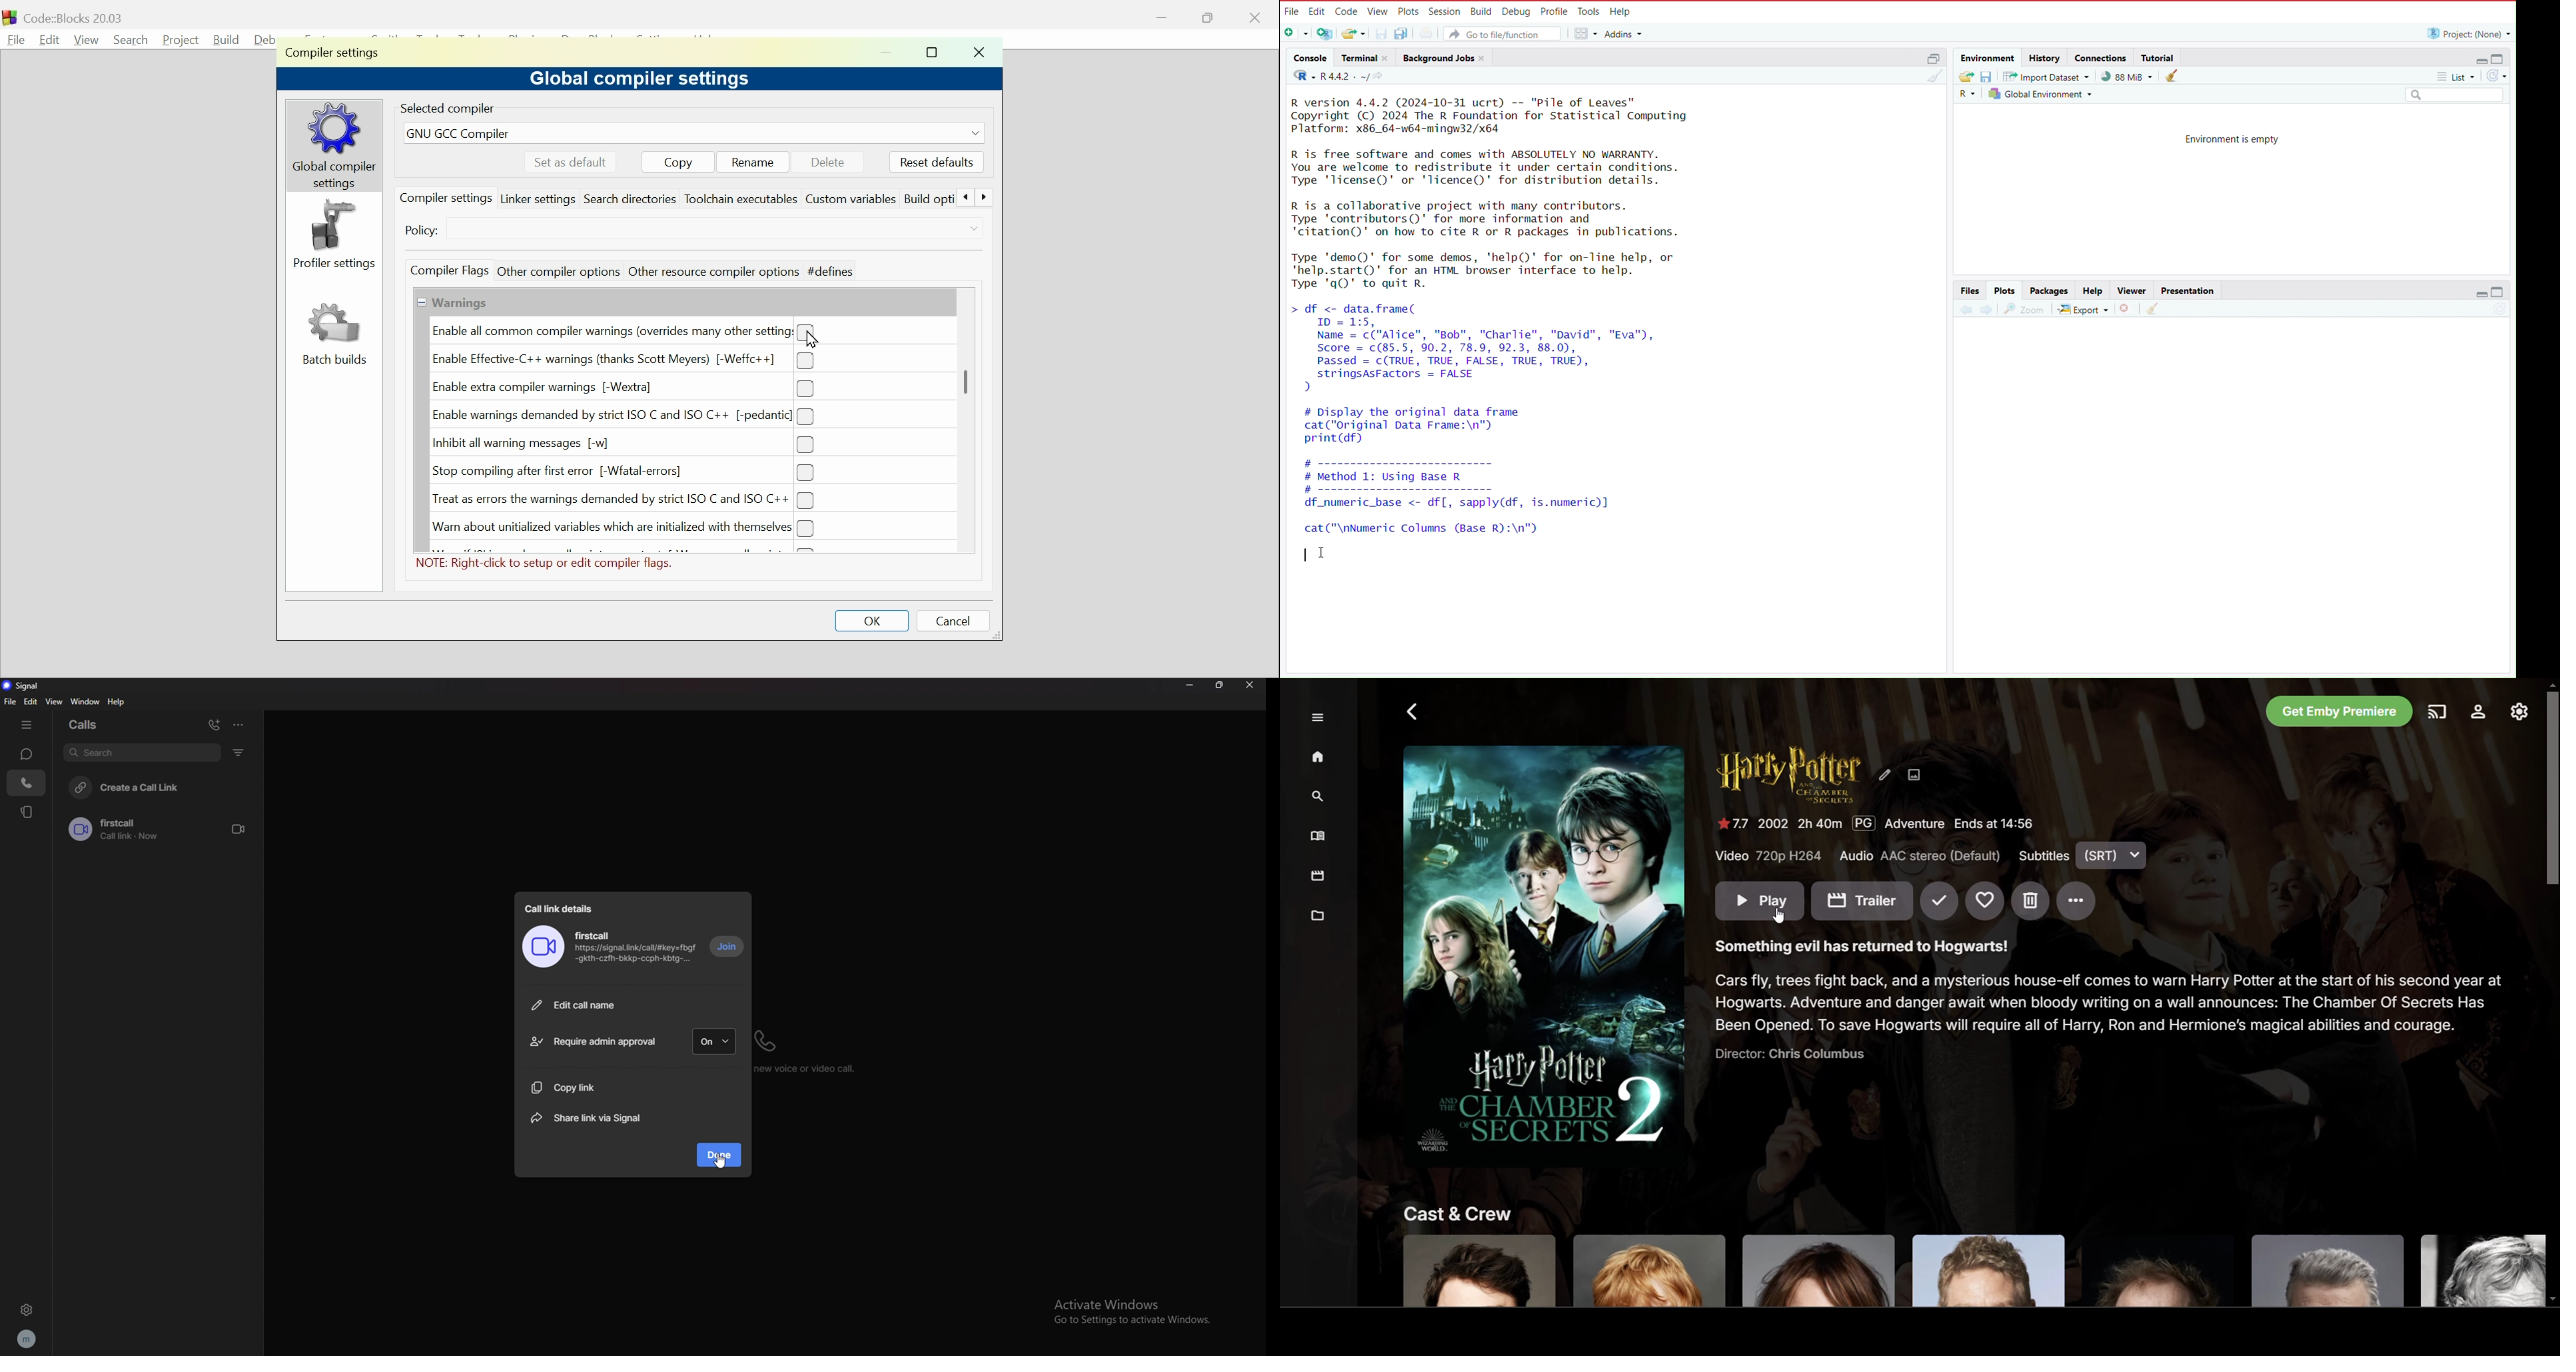 The image size is (2576, 1372). Describe the element at coordinates (1379, 11) in the screenshot. I see `View` at that location.